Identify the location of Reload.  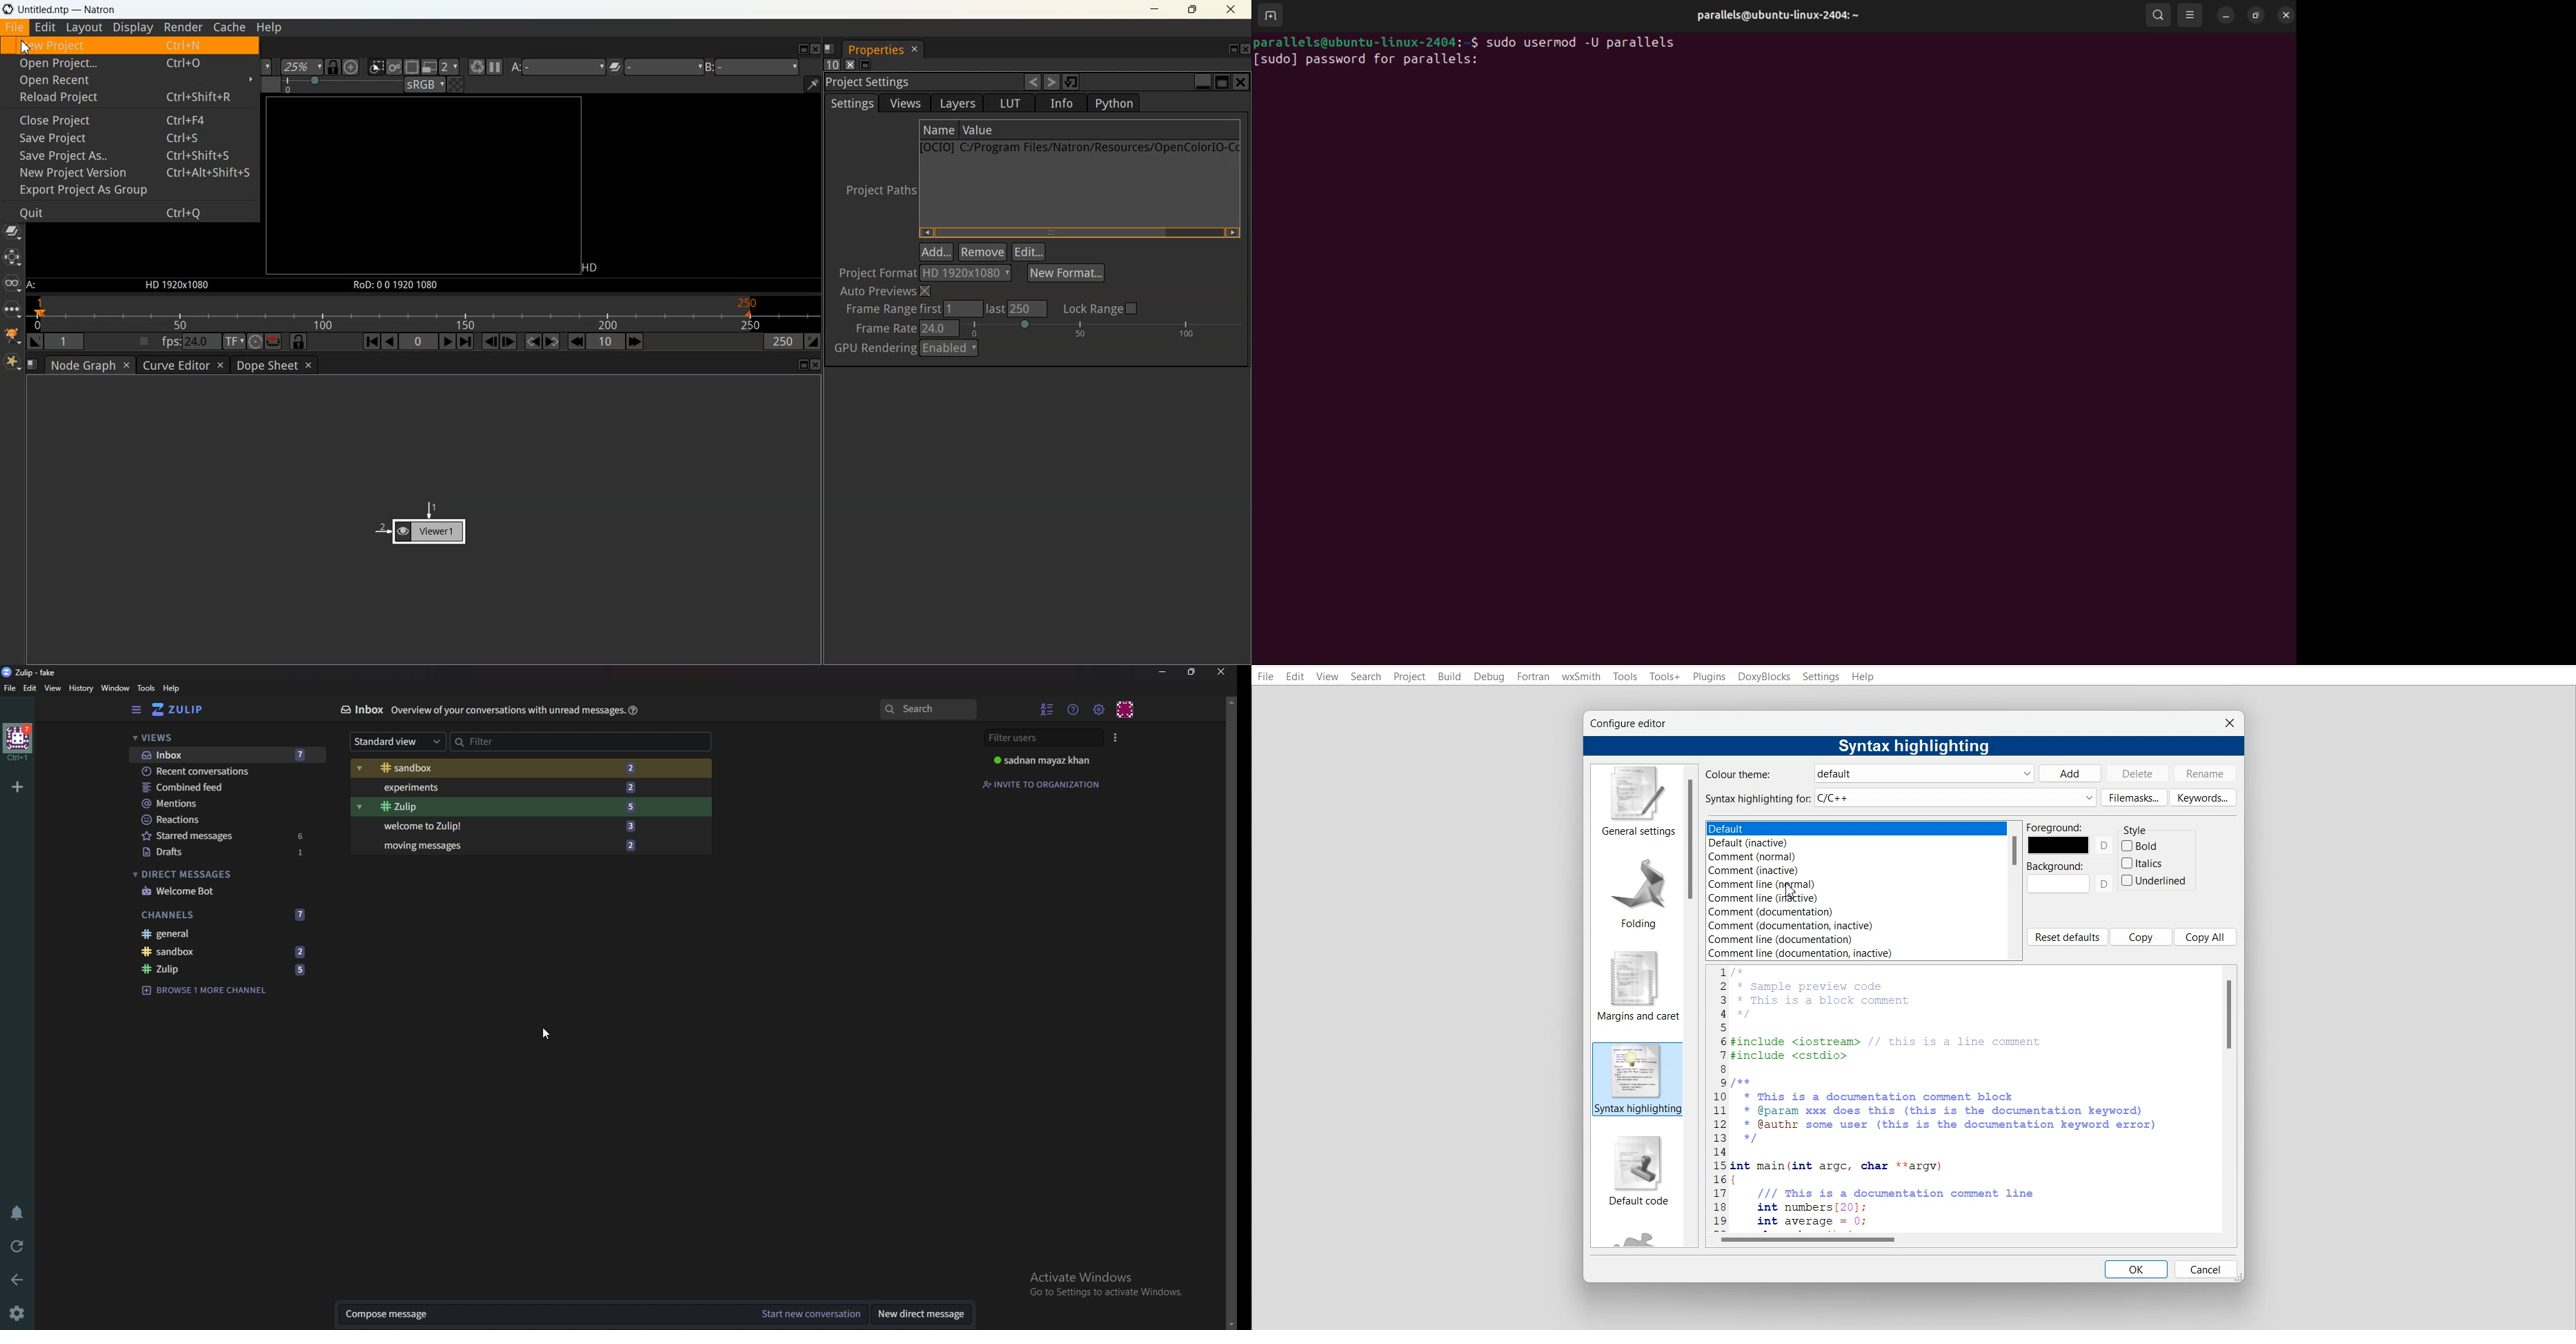
(16, 1244).